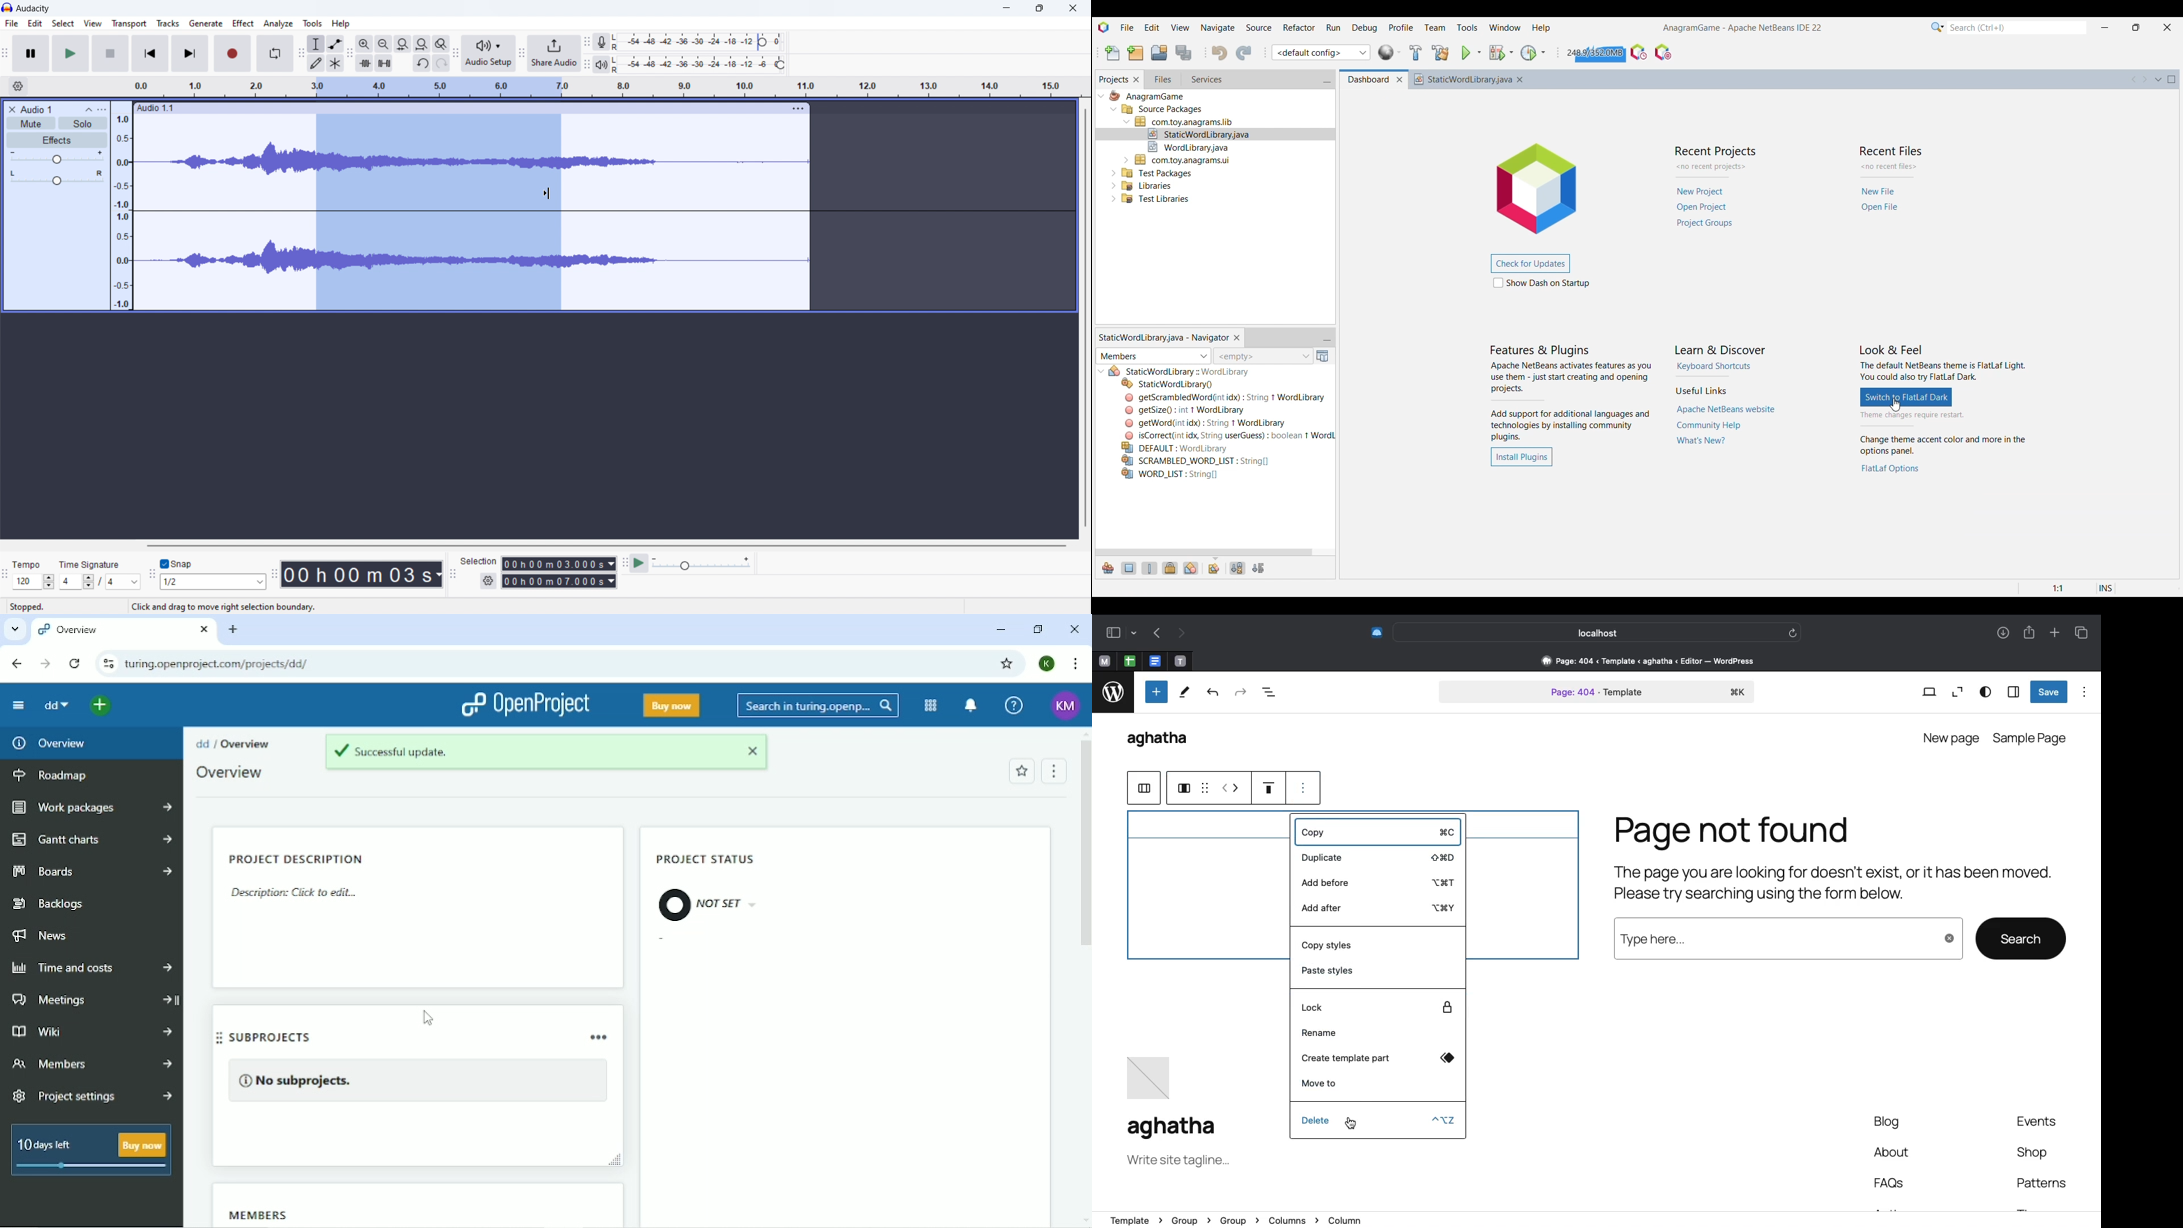 This screenshot has width=2184, height=1232. What do you see at coordinates (1571, 393) in the screenshot?
I see `Title and description of Features and Plugins` at bounding box center [1571, 393].